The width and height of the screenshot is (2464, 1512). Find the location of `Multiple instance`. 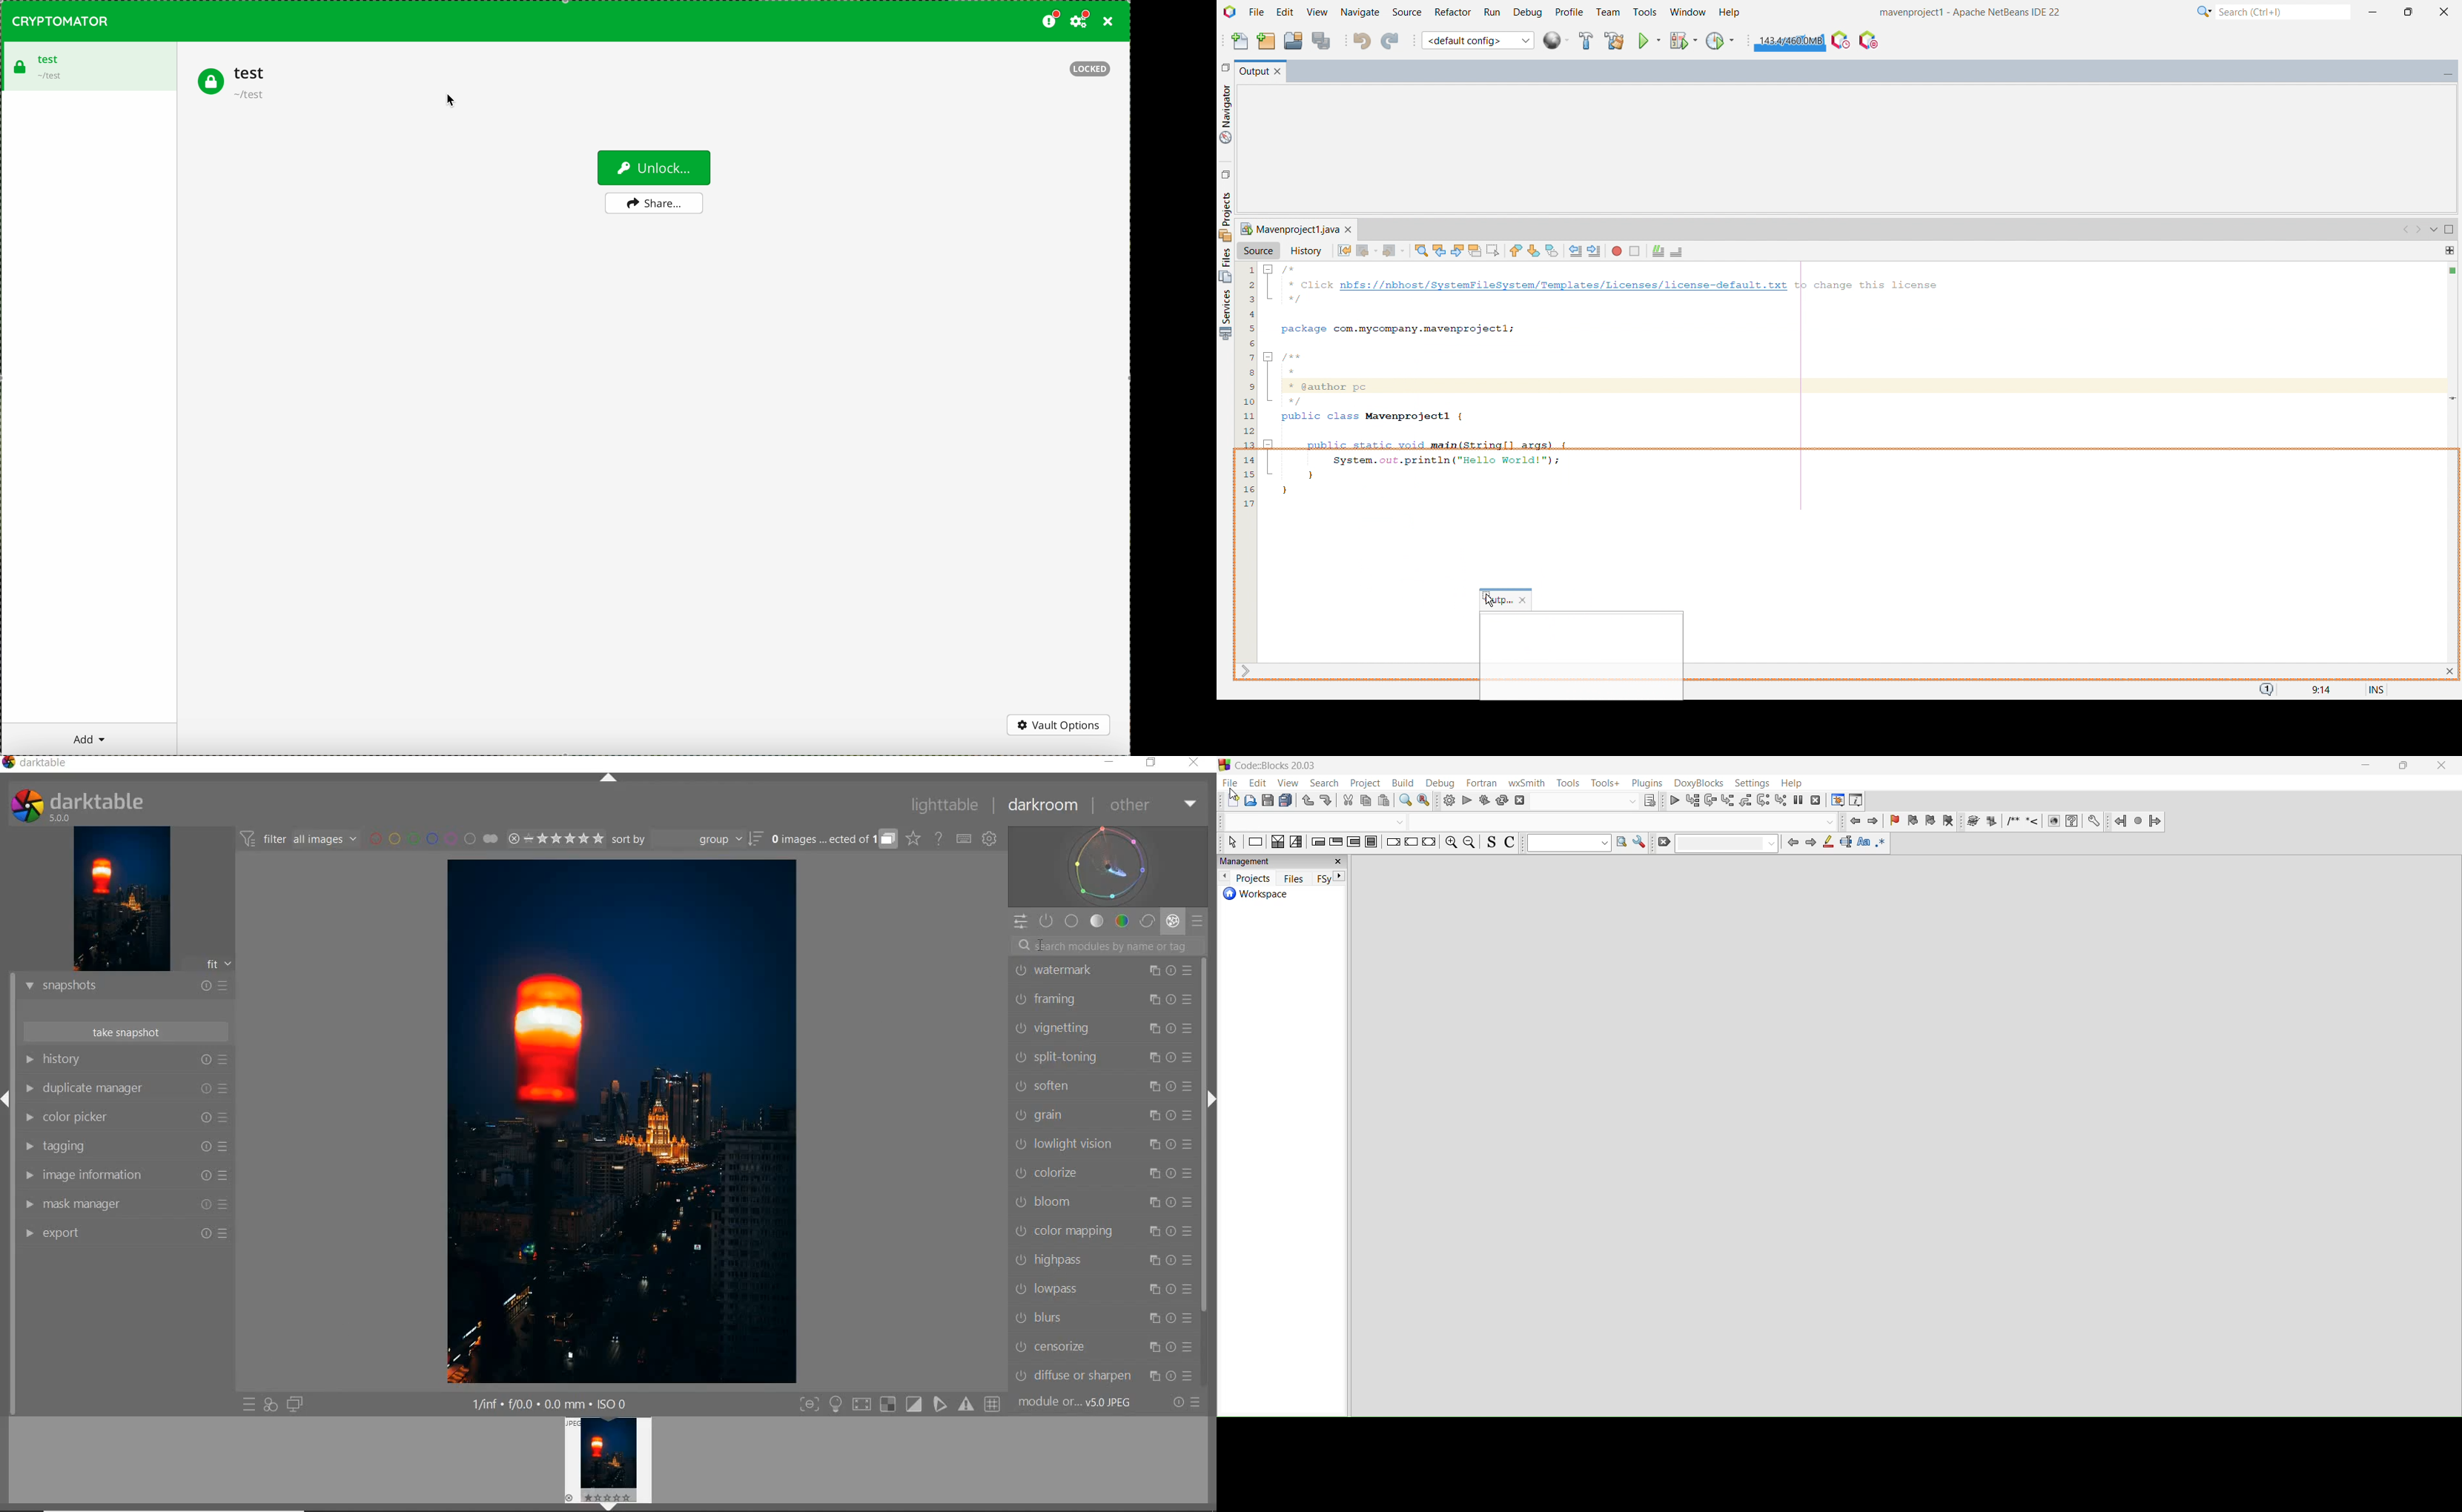

Multiple instance is located at coordinates (1148, 1259).